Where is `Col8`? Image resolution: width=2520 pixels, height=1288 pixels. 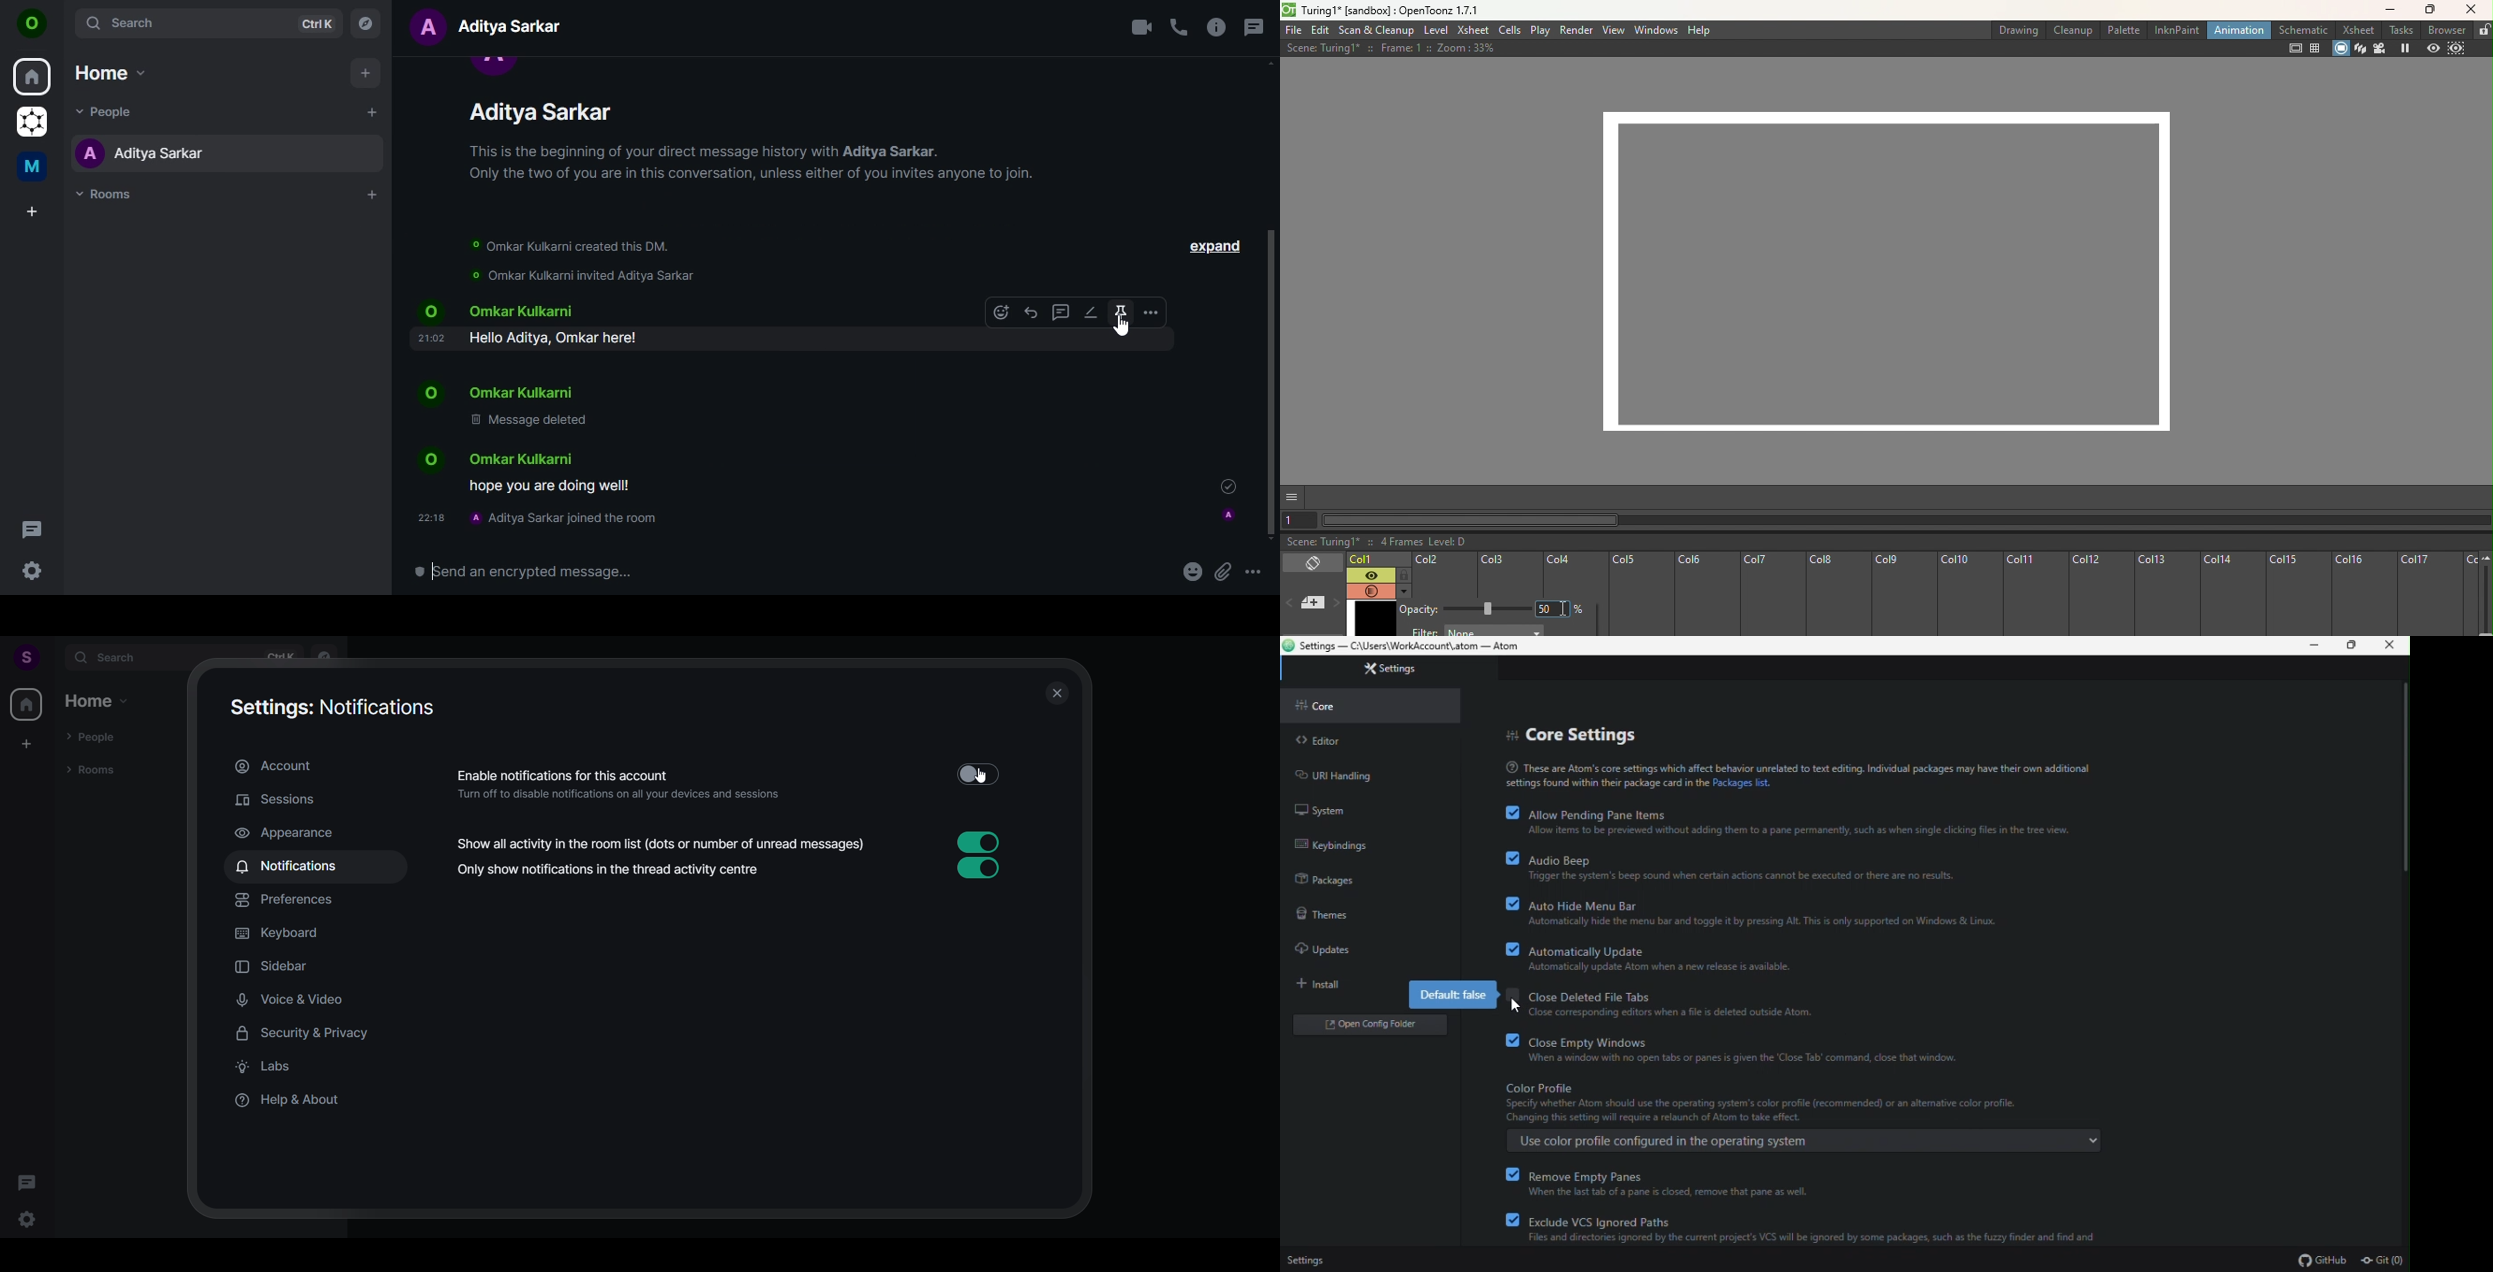
Col8 is located at coordinates (1837, 594).